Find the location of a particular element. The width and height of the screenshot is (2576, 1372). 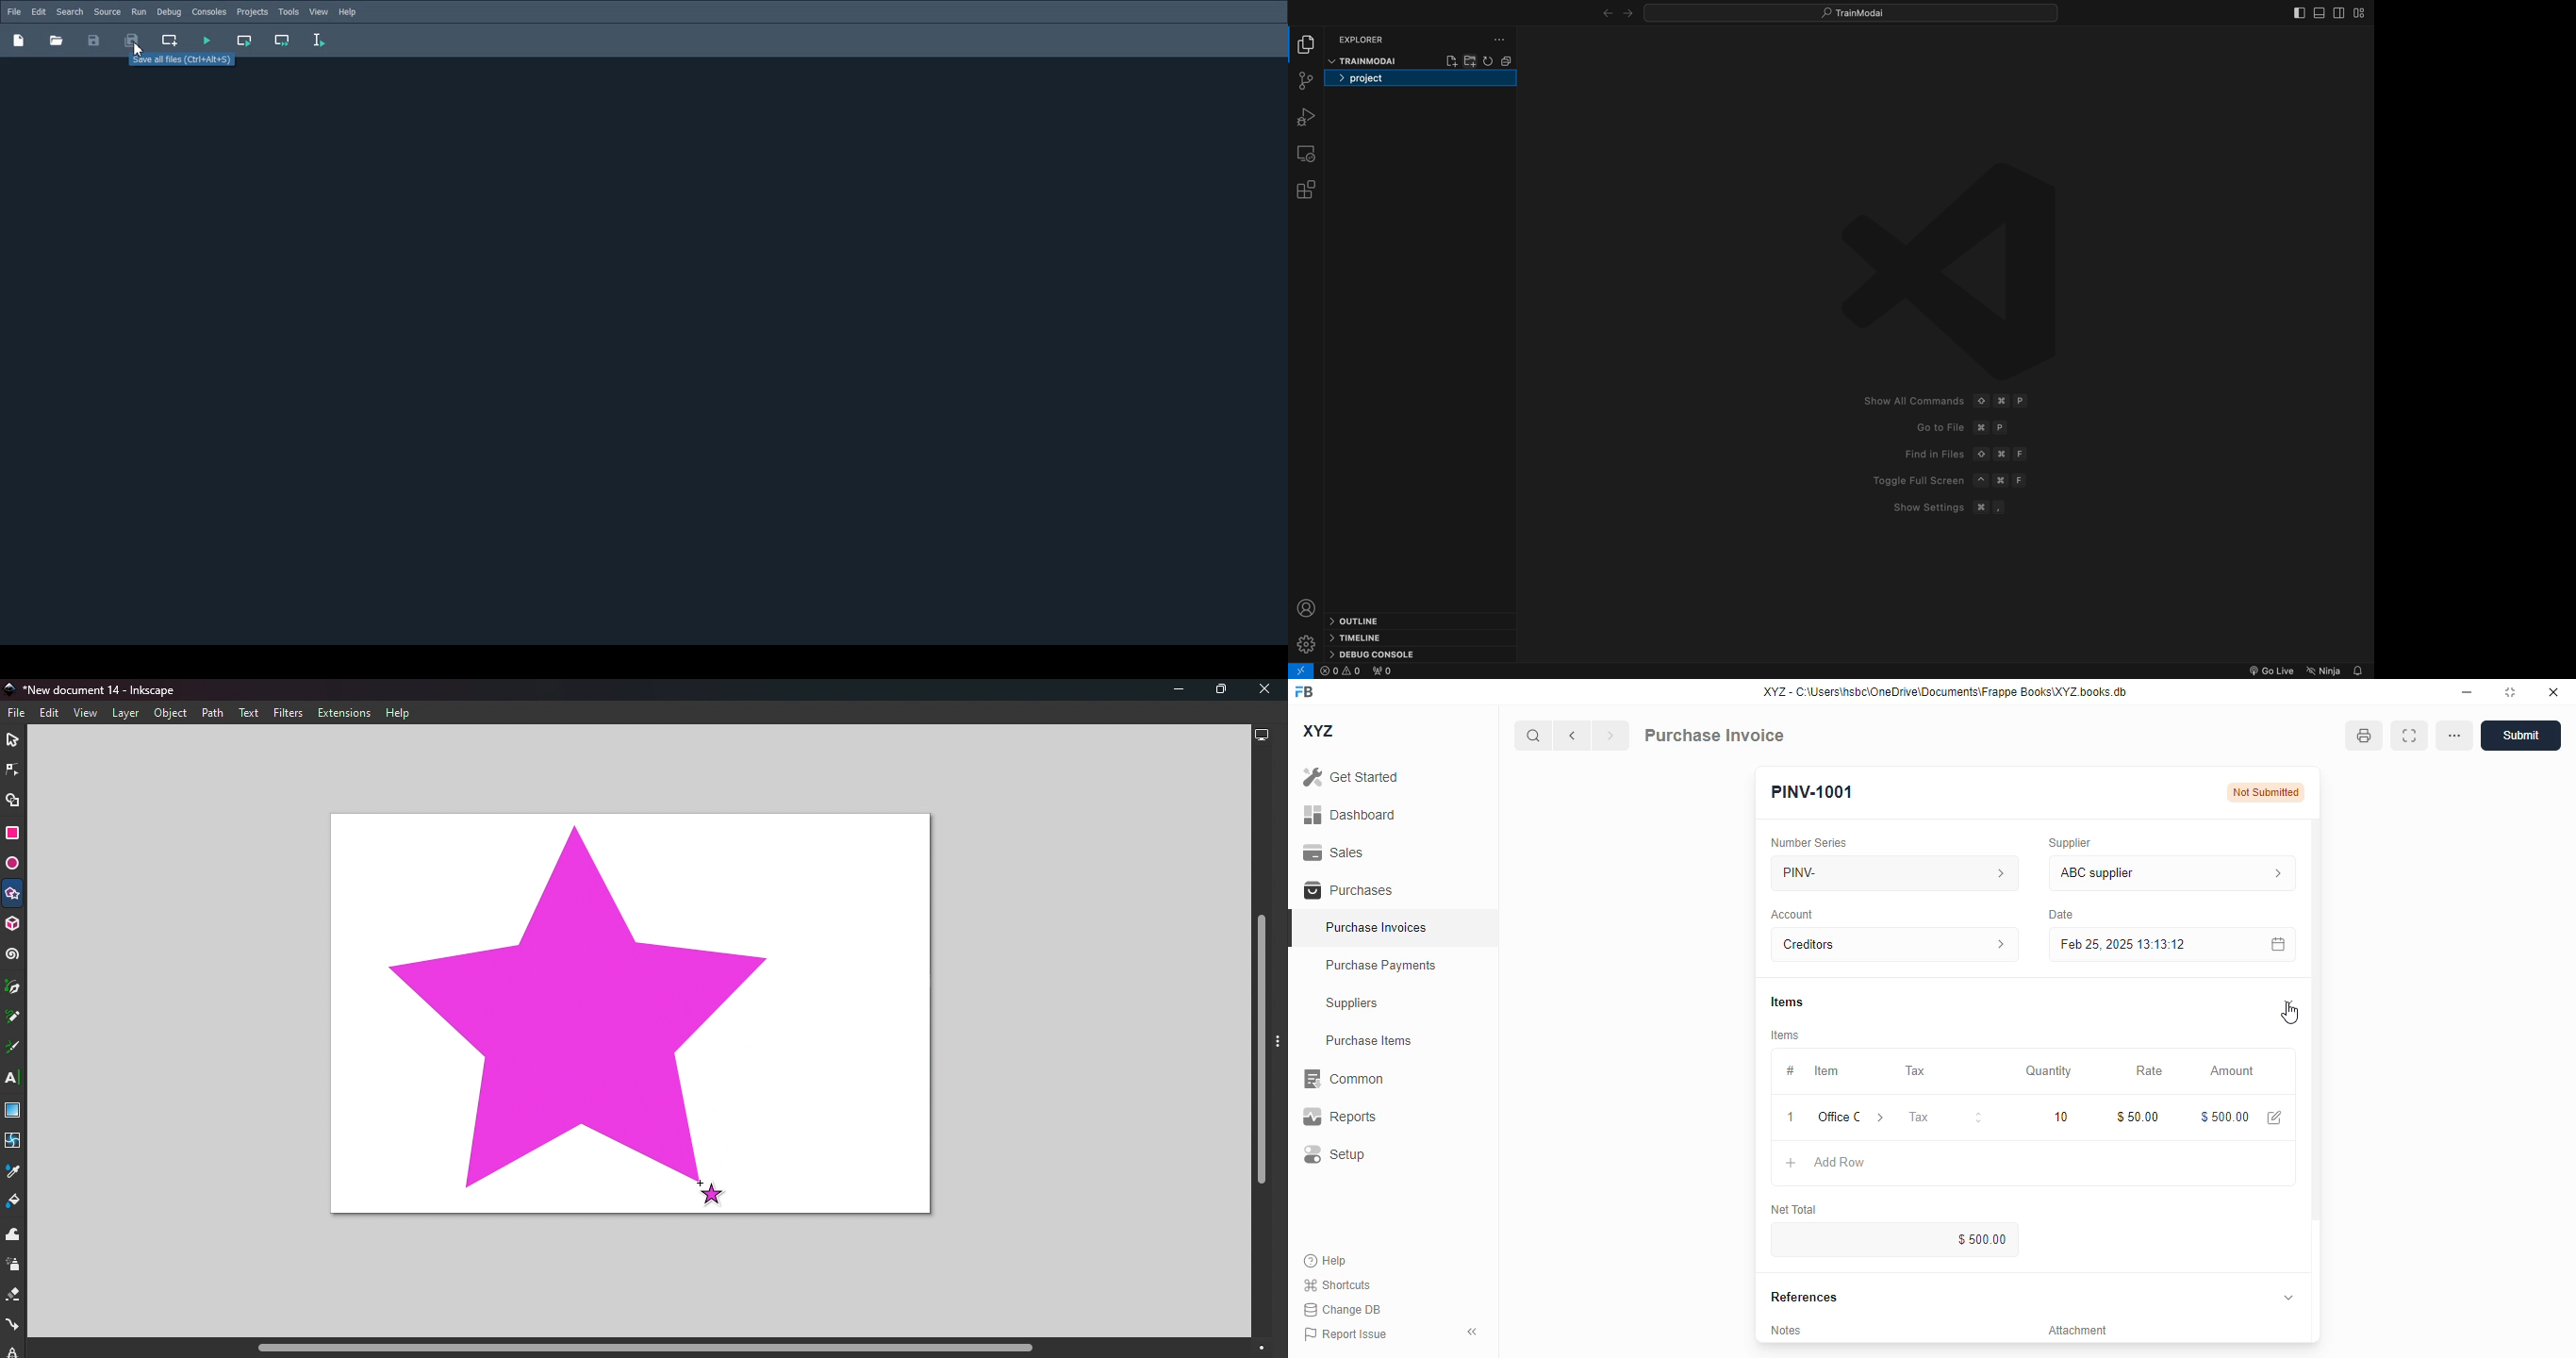

File is located at coordinates (20, 713).